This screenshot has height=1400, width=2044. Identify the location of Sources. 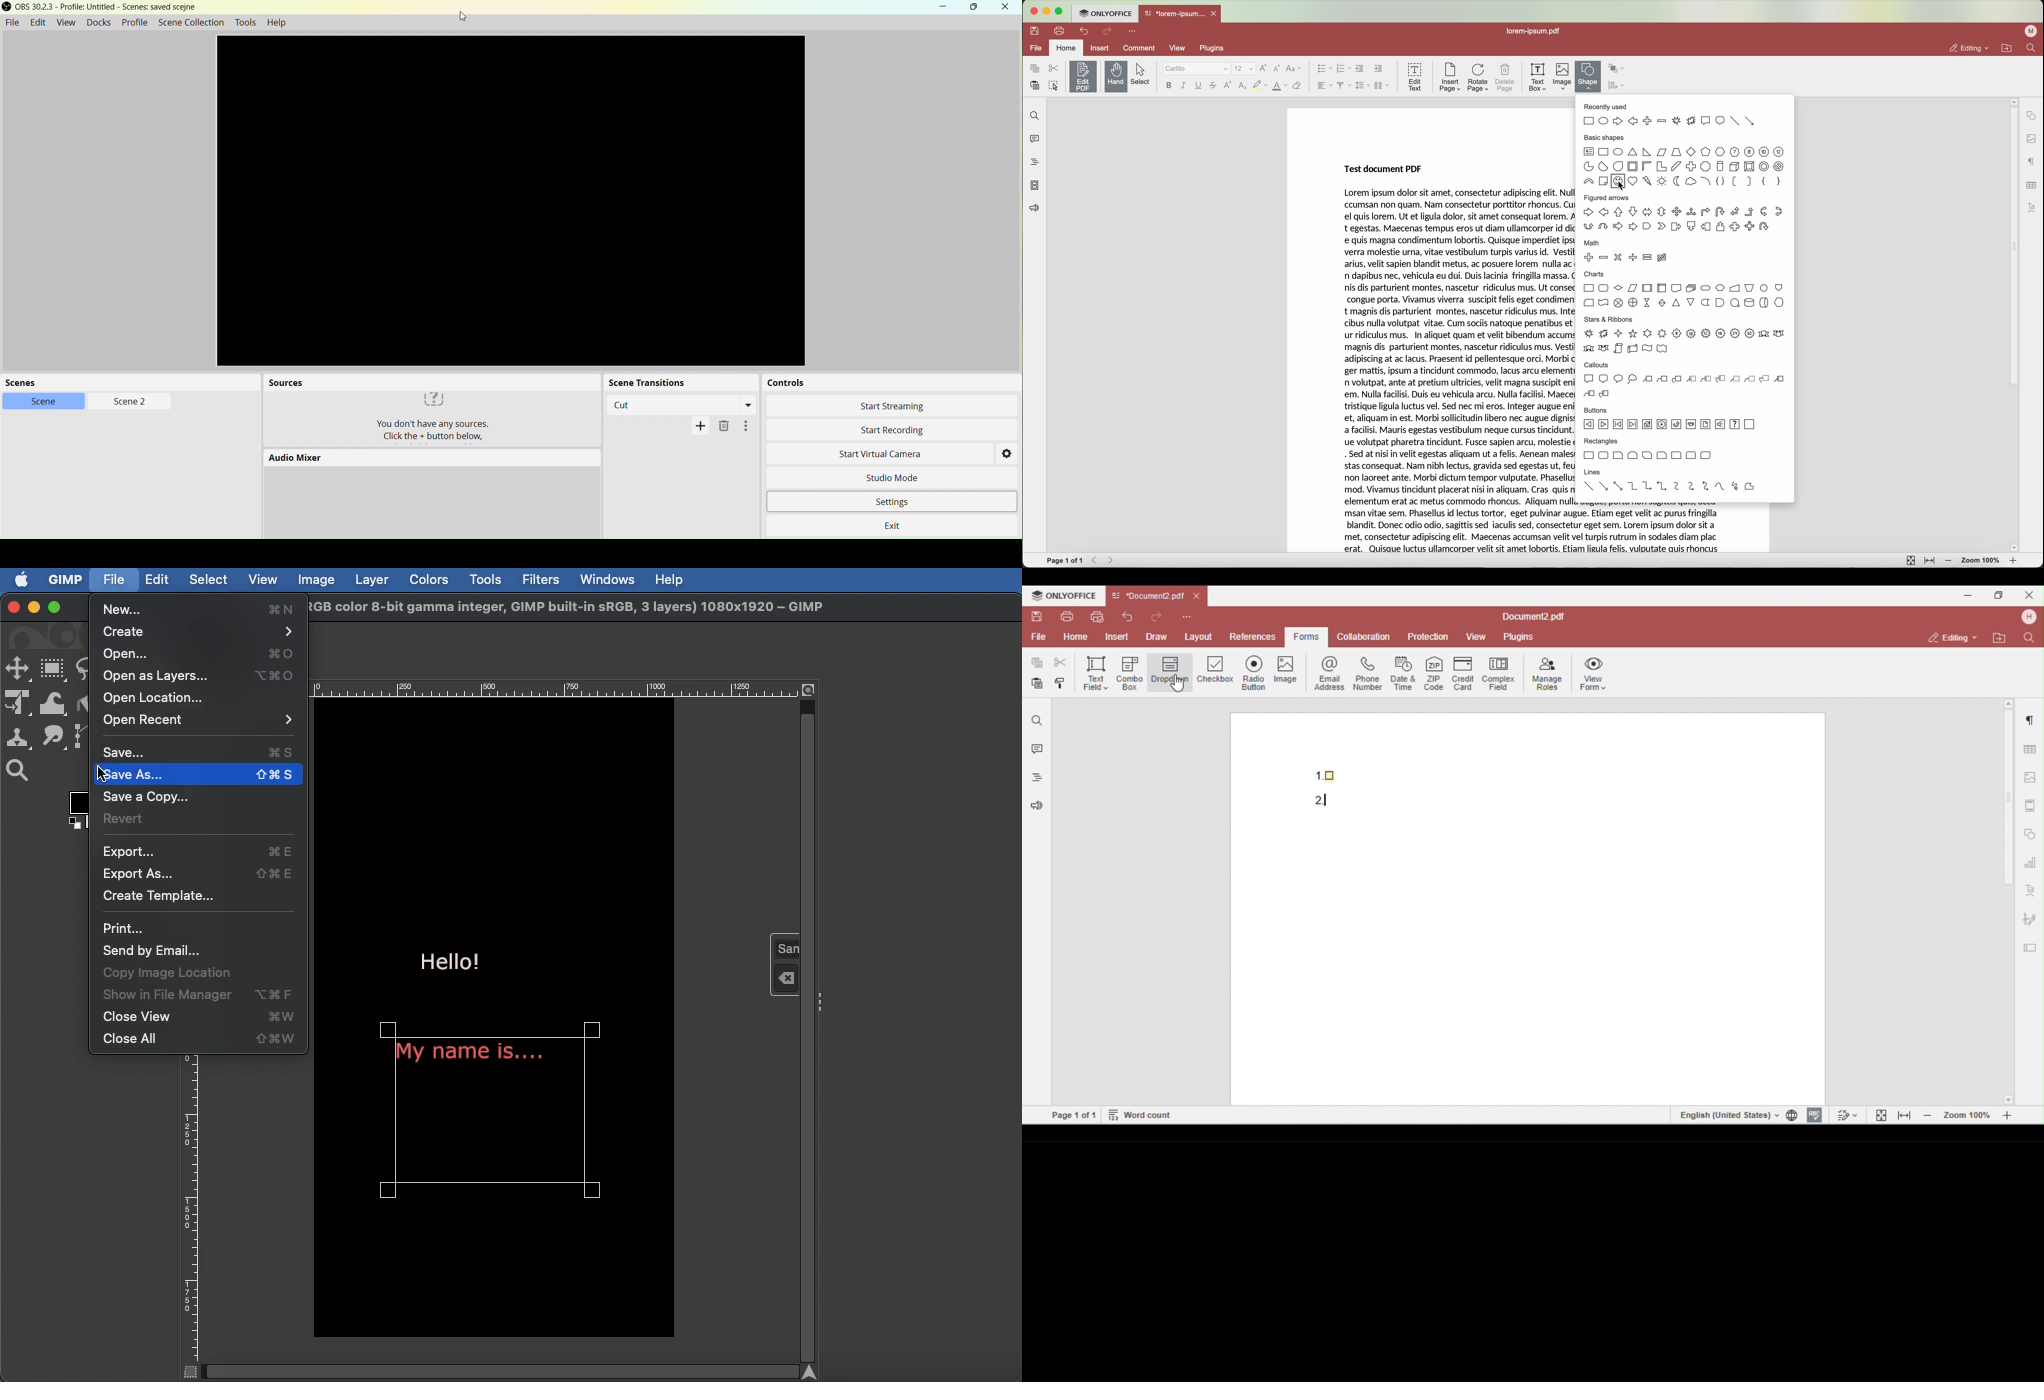
(428, 382).